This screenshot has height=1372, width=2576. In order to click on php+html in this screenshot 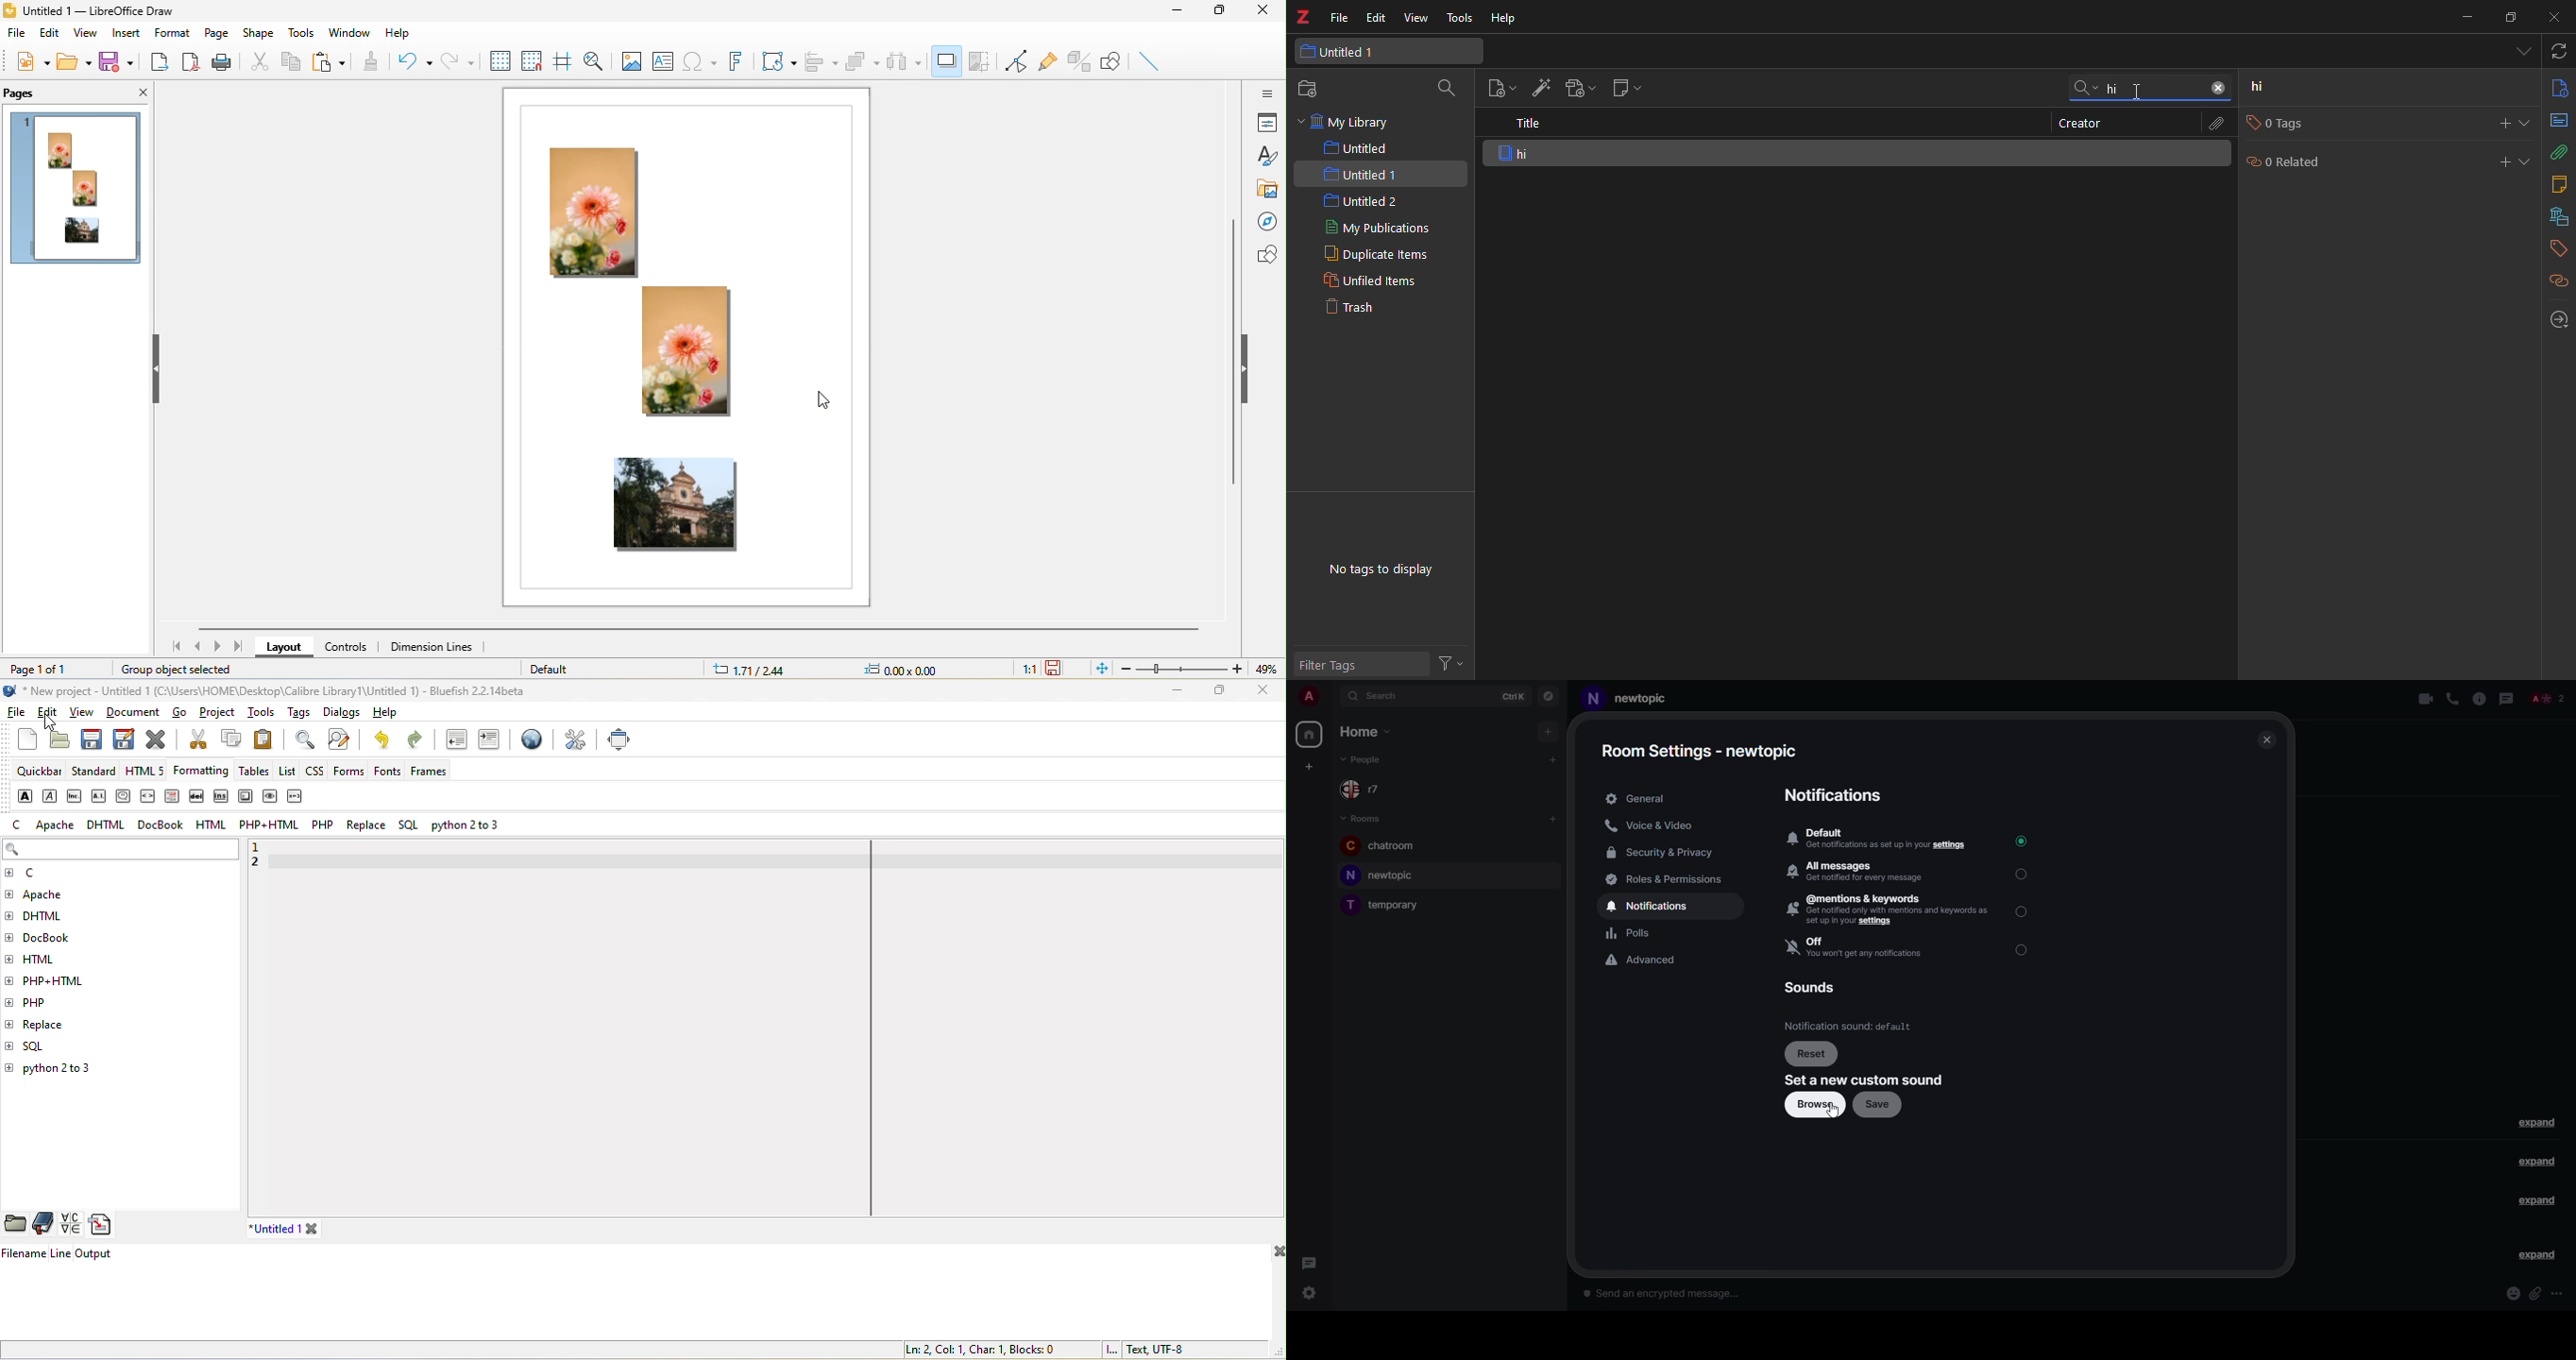, I will do `click(270, 827)`.